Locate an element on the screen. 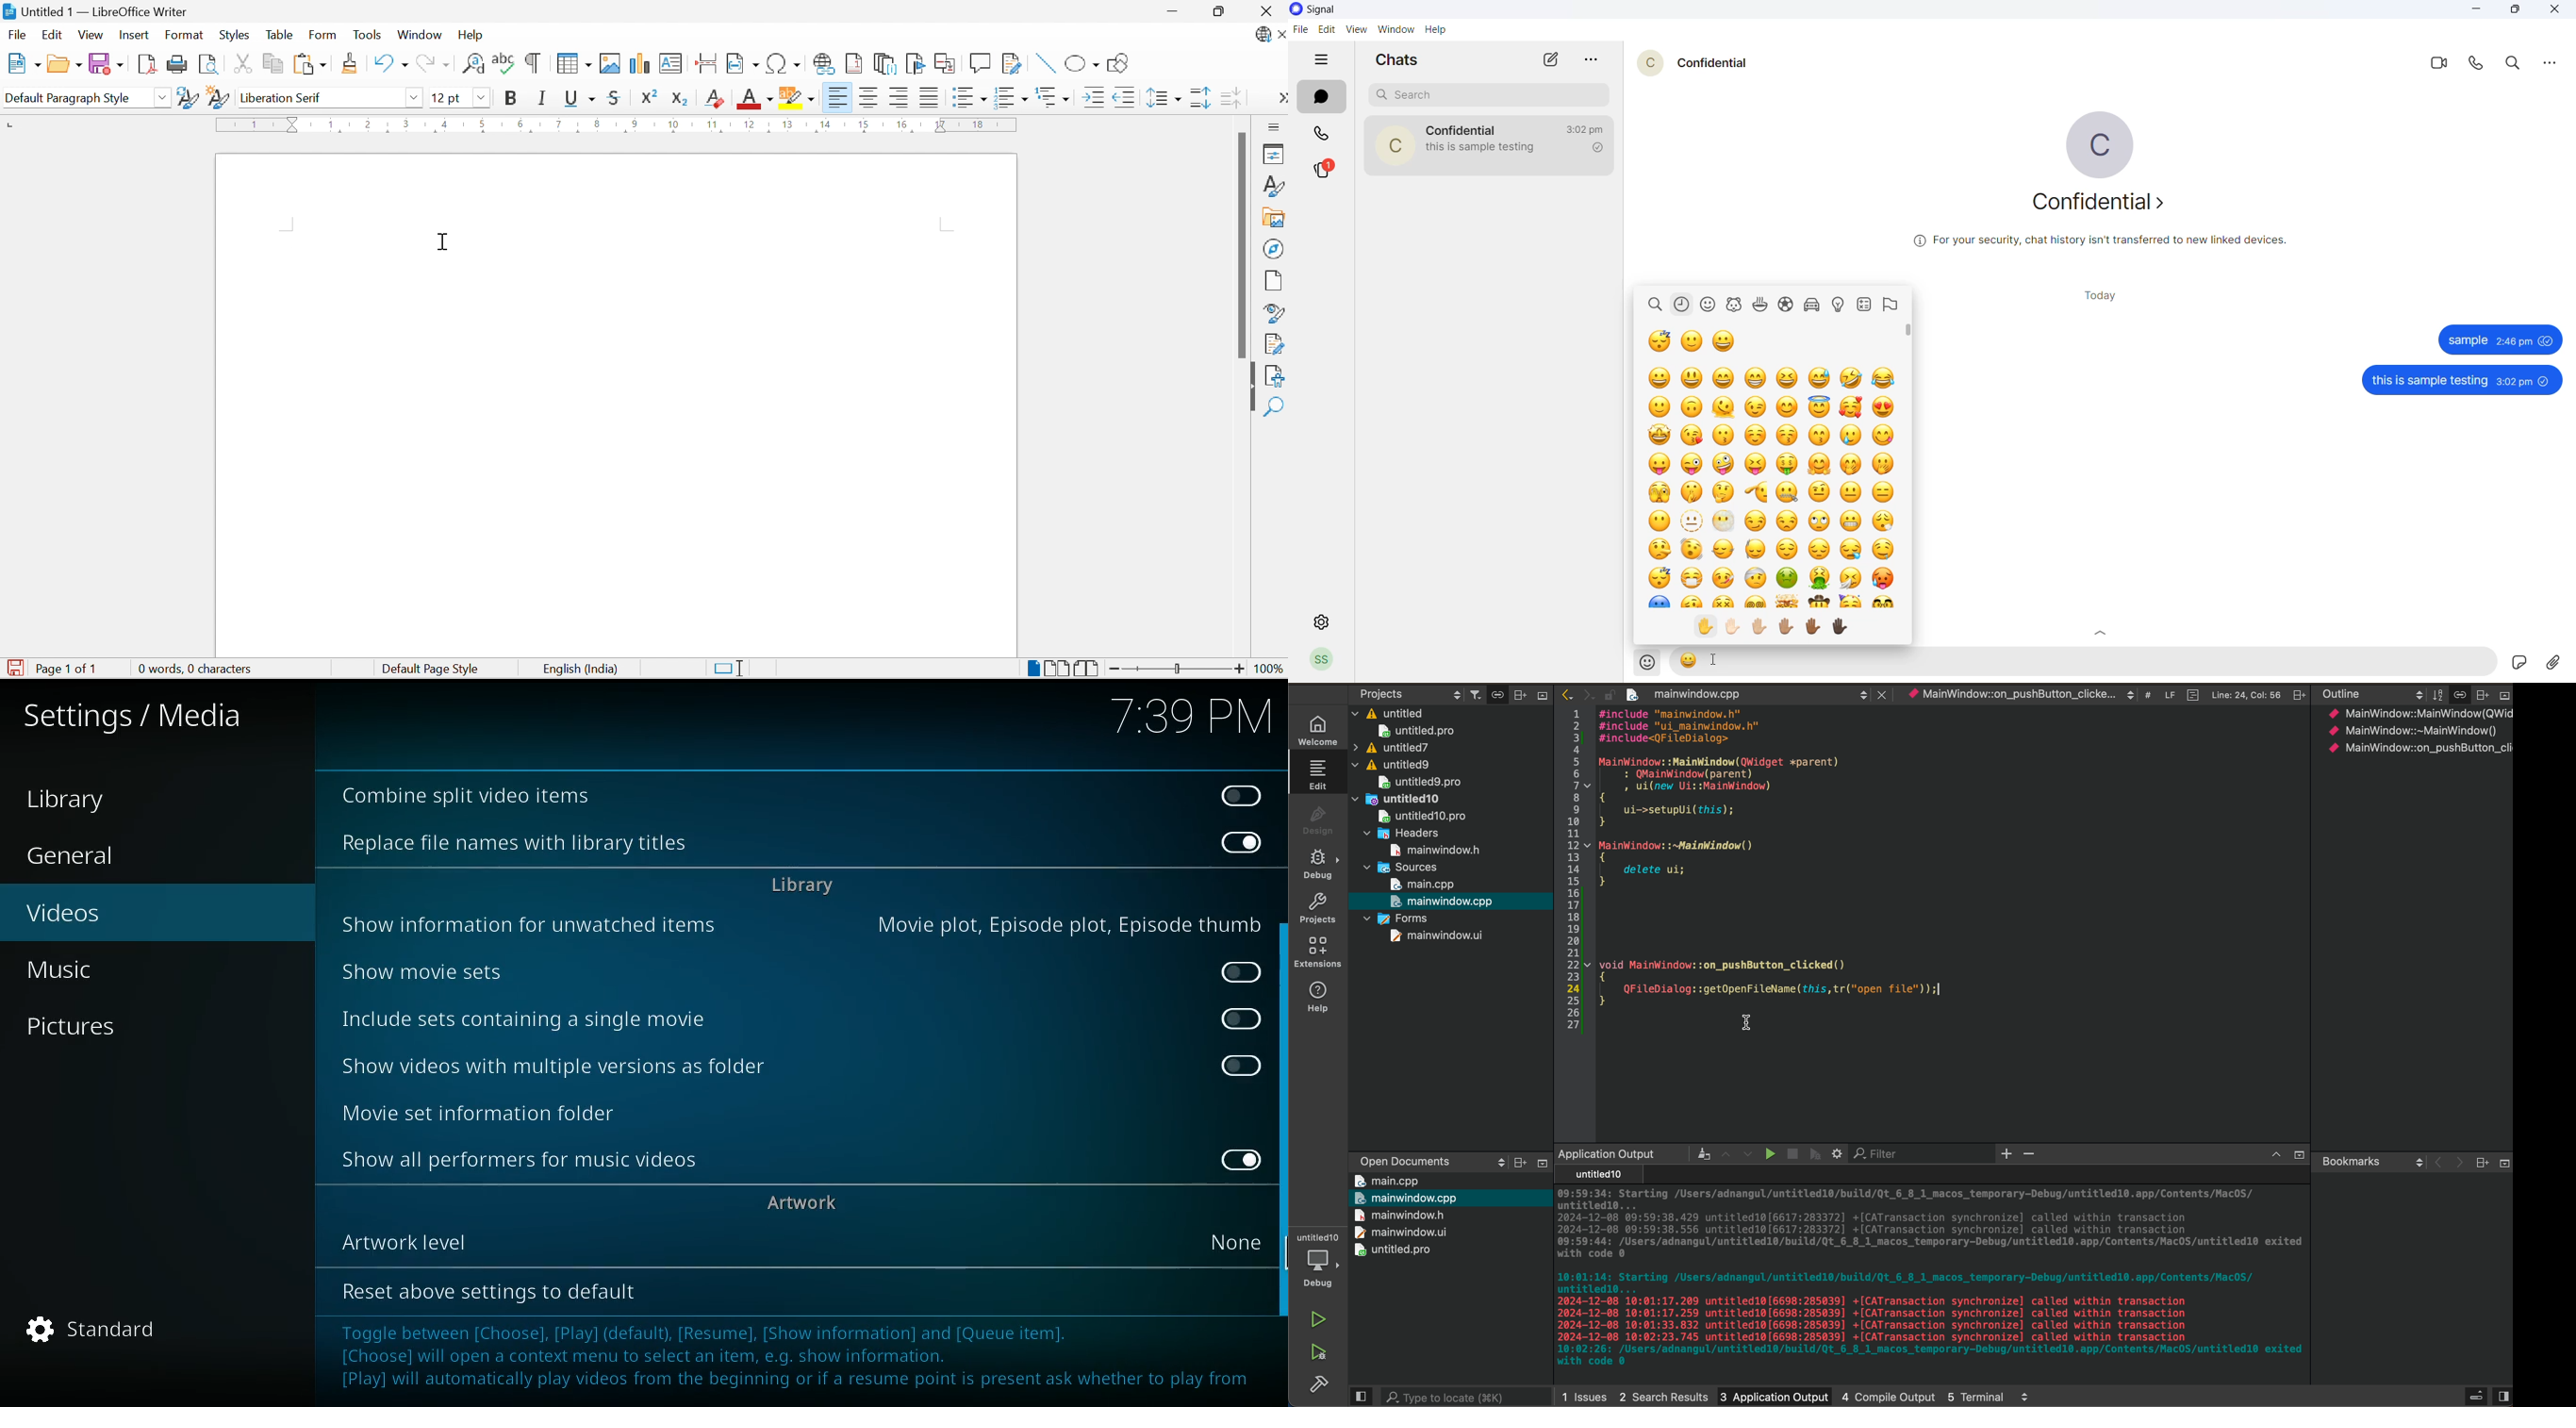  12 is located at coordinates (750, 125).